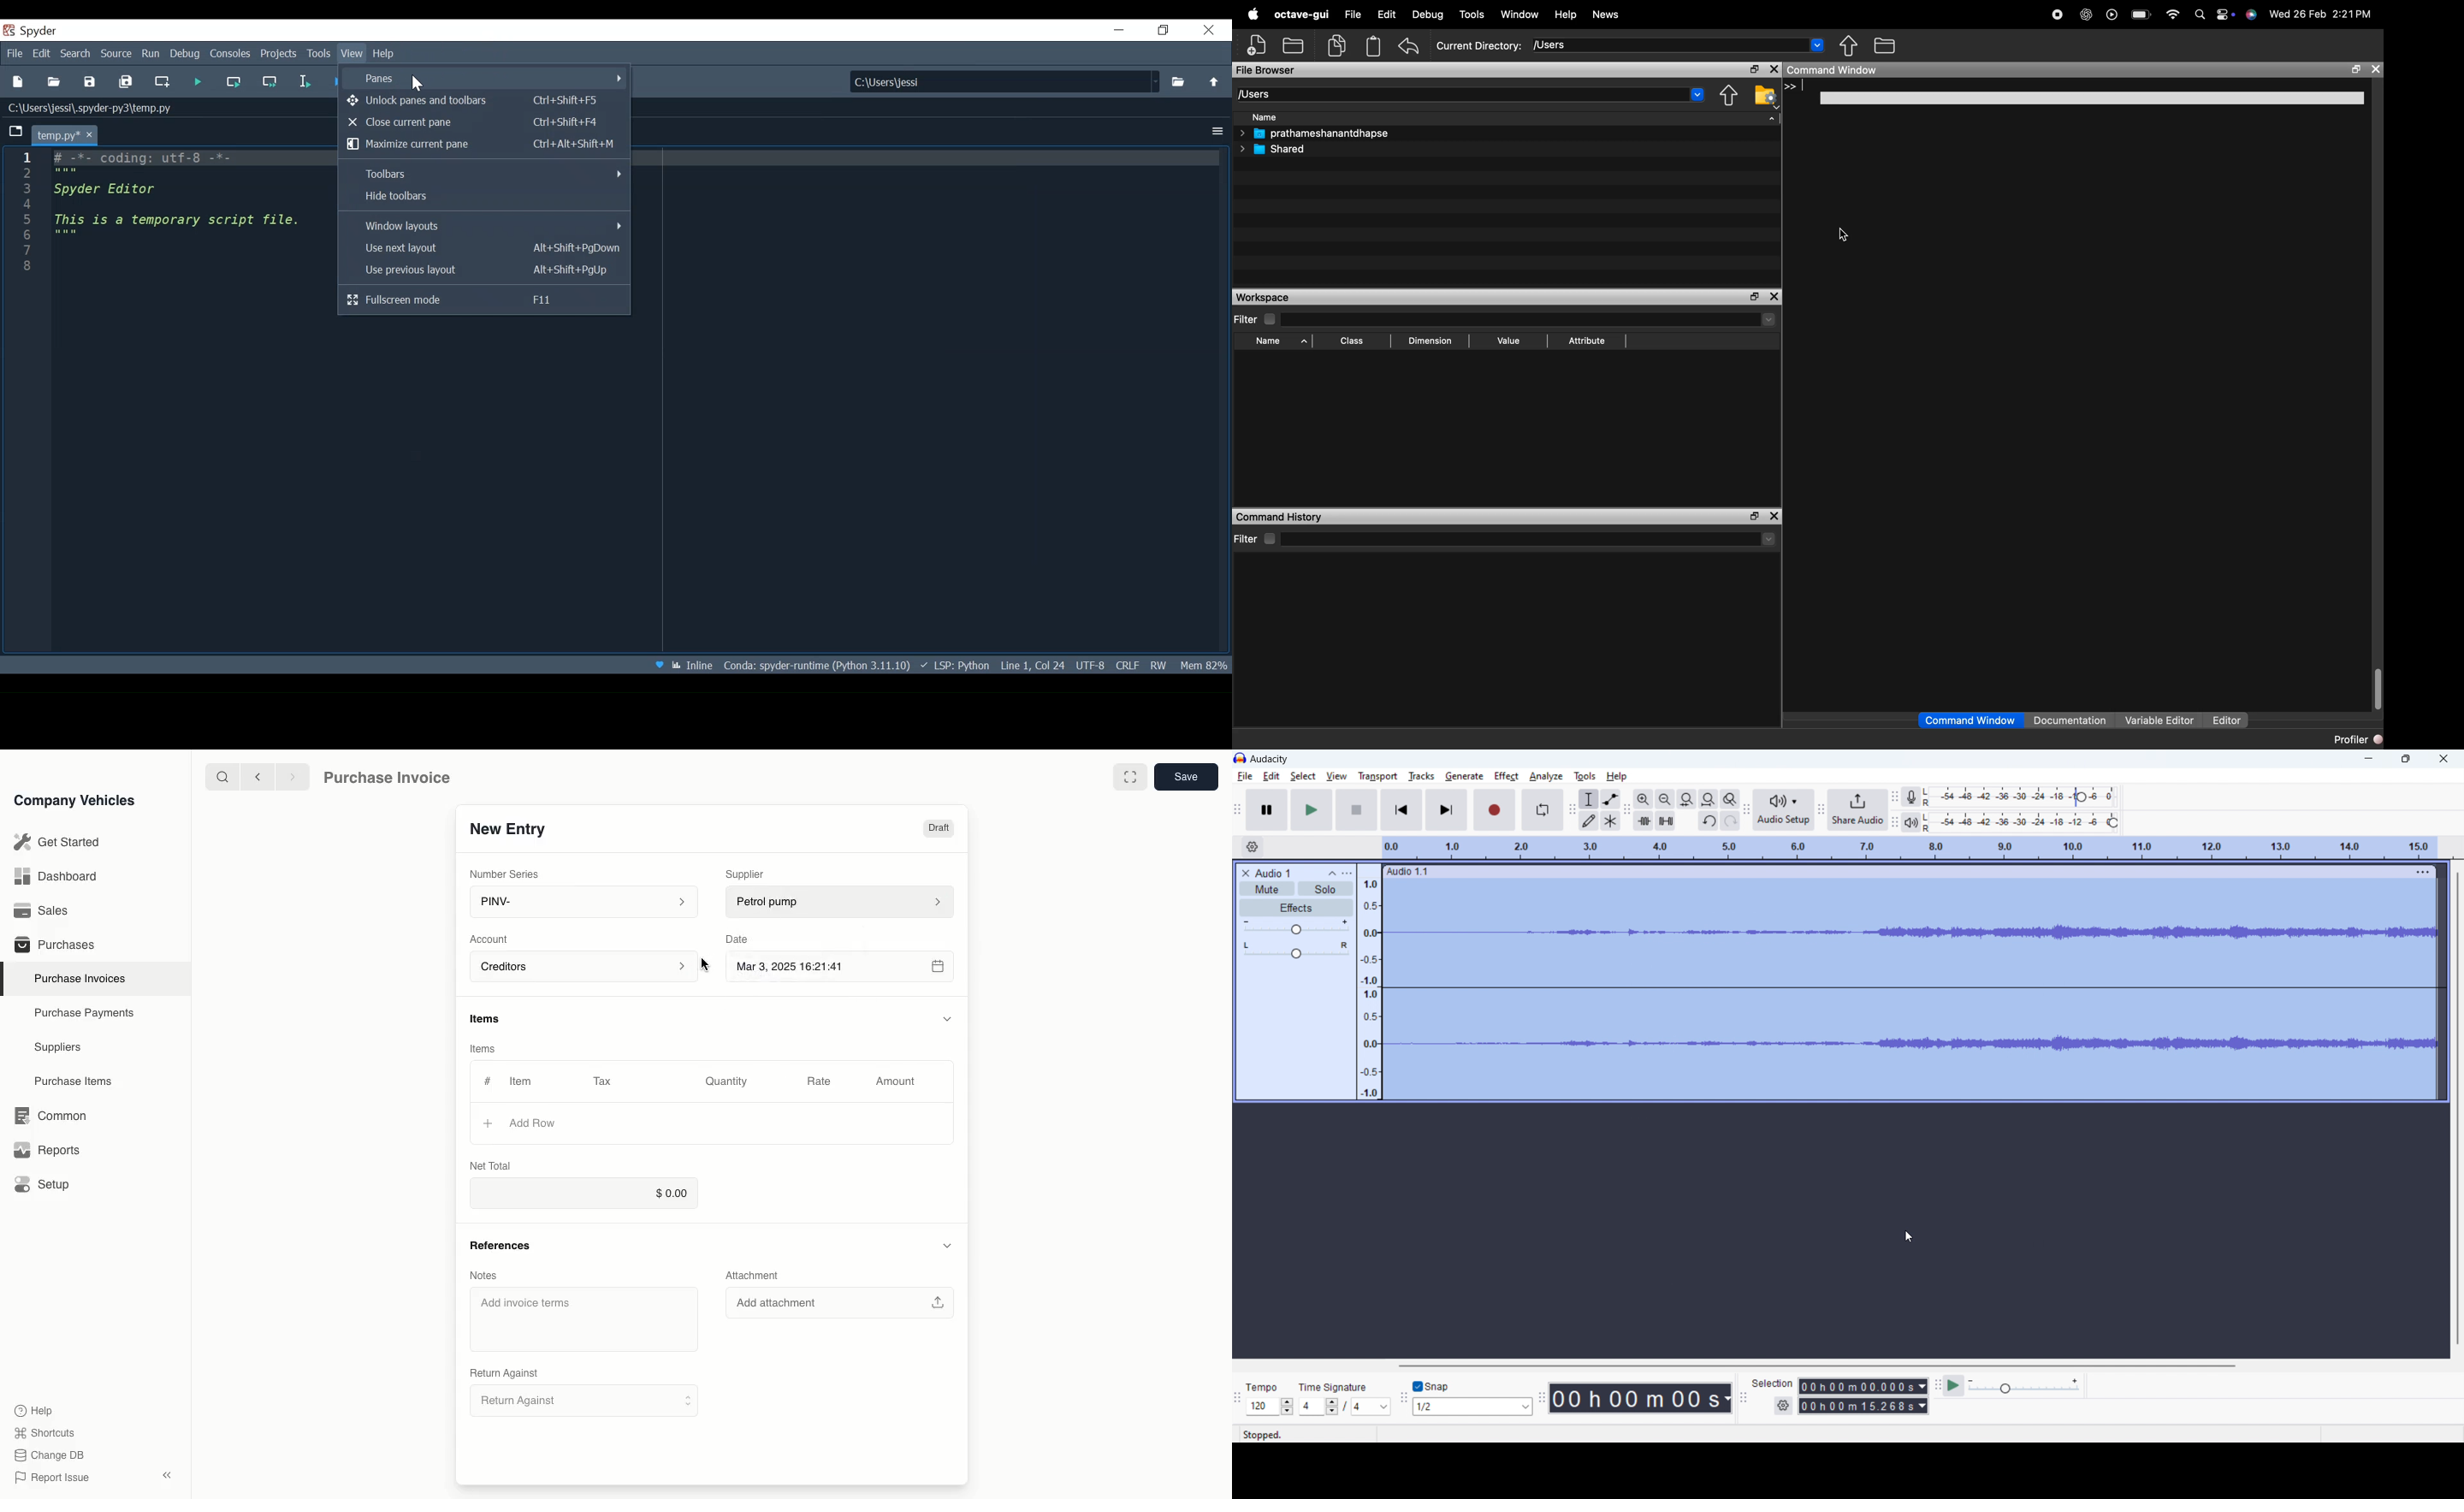 The height and width of the screenshot is (1512, 2464). What do you see at coordinates (1572, 810) in the screenshot?
I see `tools toolbar` at bounding box center [1572, 810].